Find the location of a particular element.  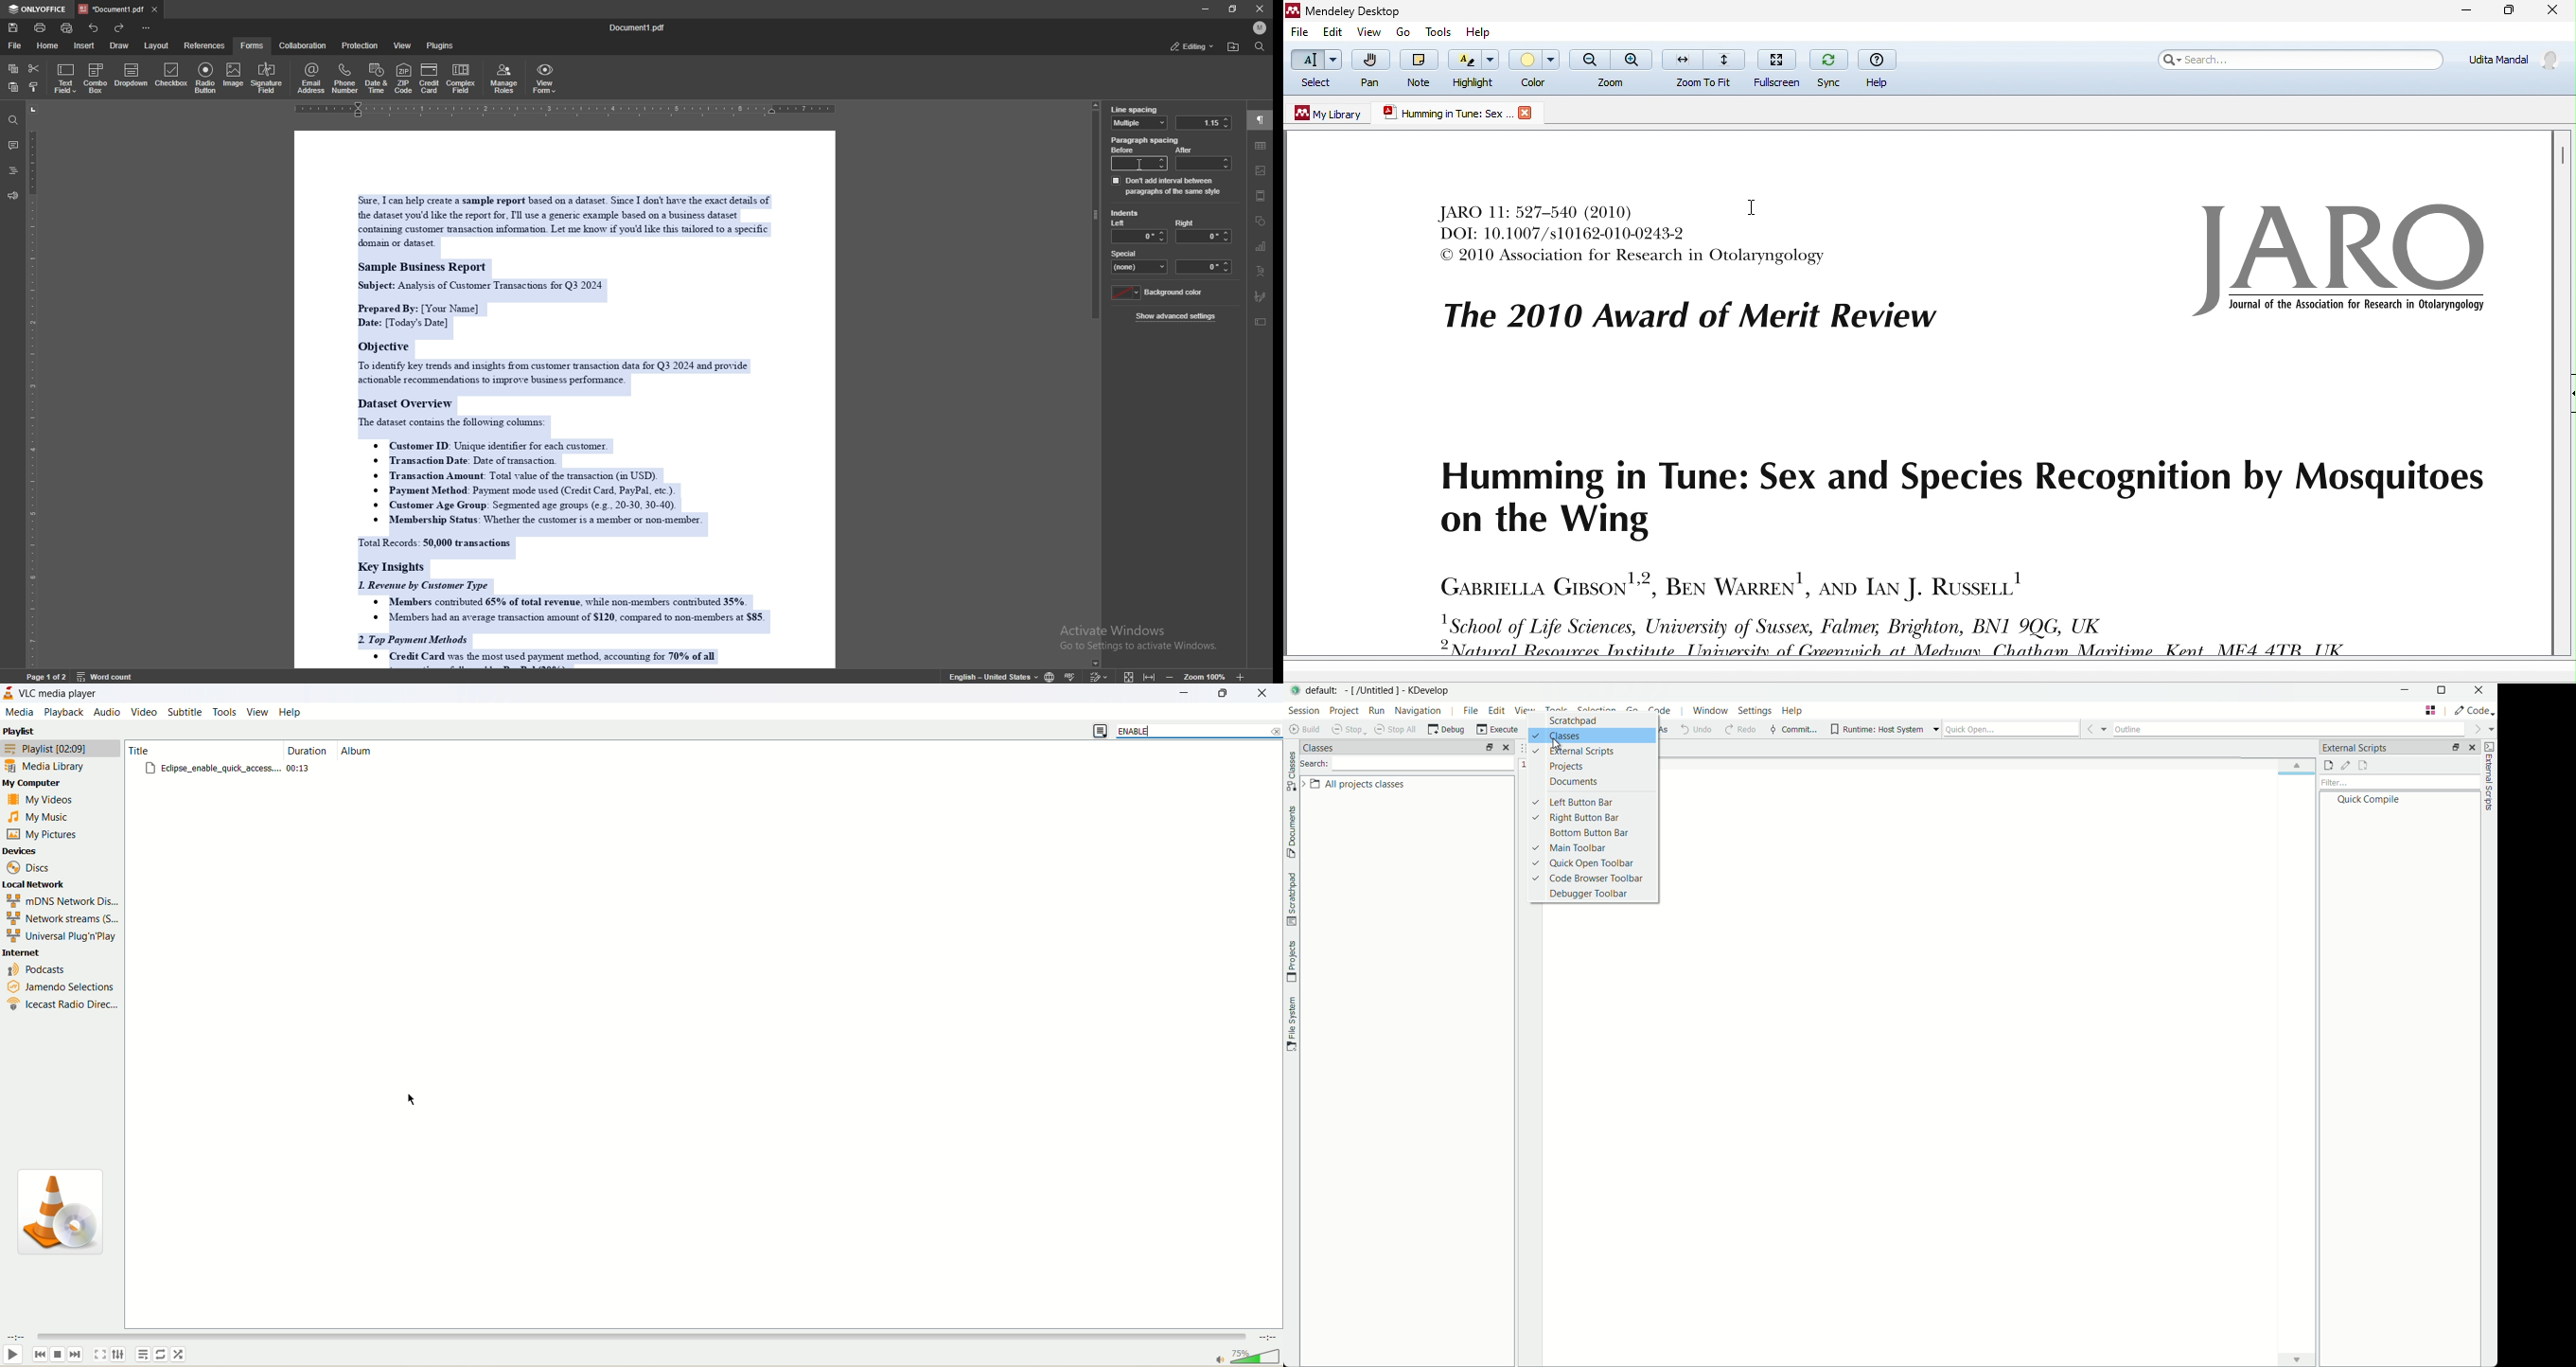

plugins is located at coordinates (442, 45).